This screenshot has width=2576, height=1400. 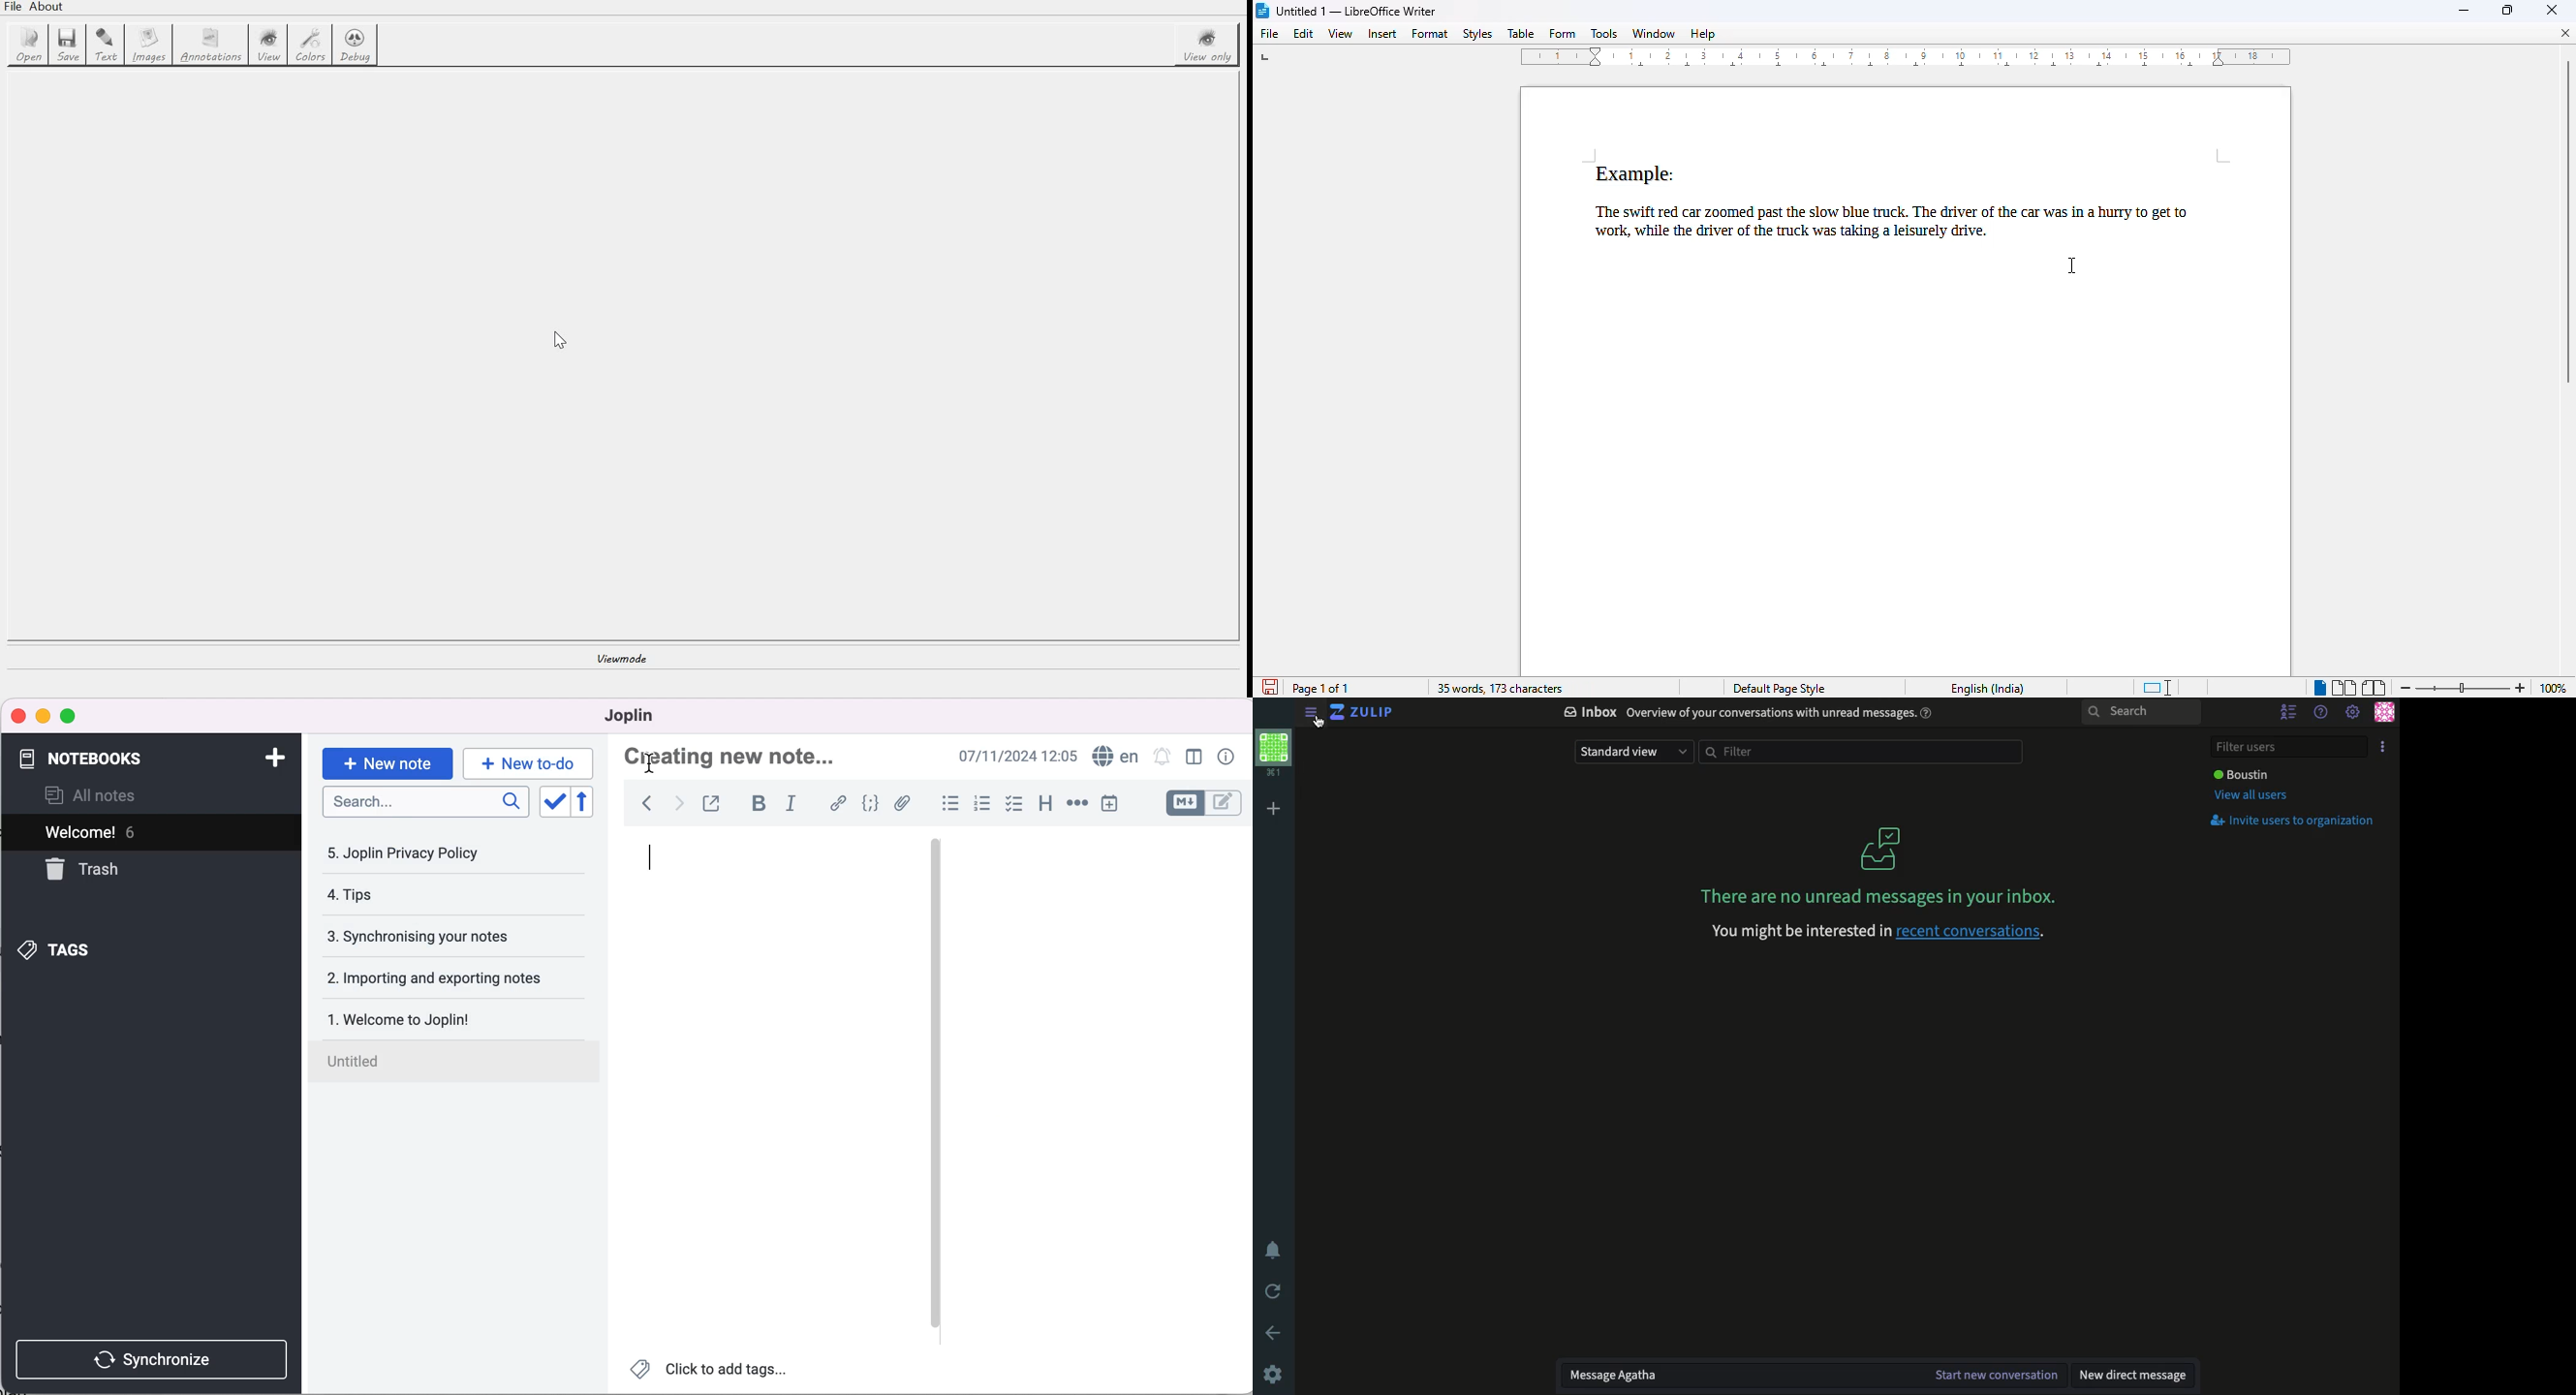 I want to click on window, so click(x=1654, y=33).